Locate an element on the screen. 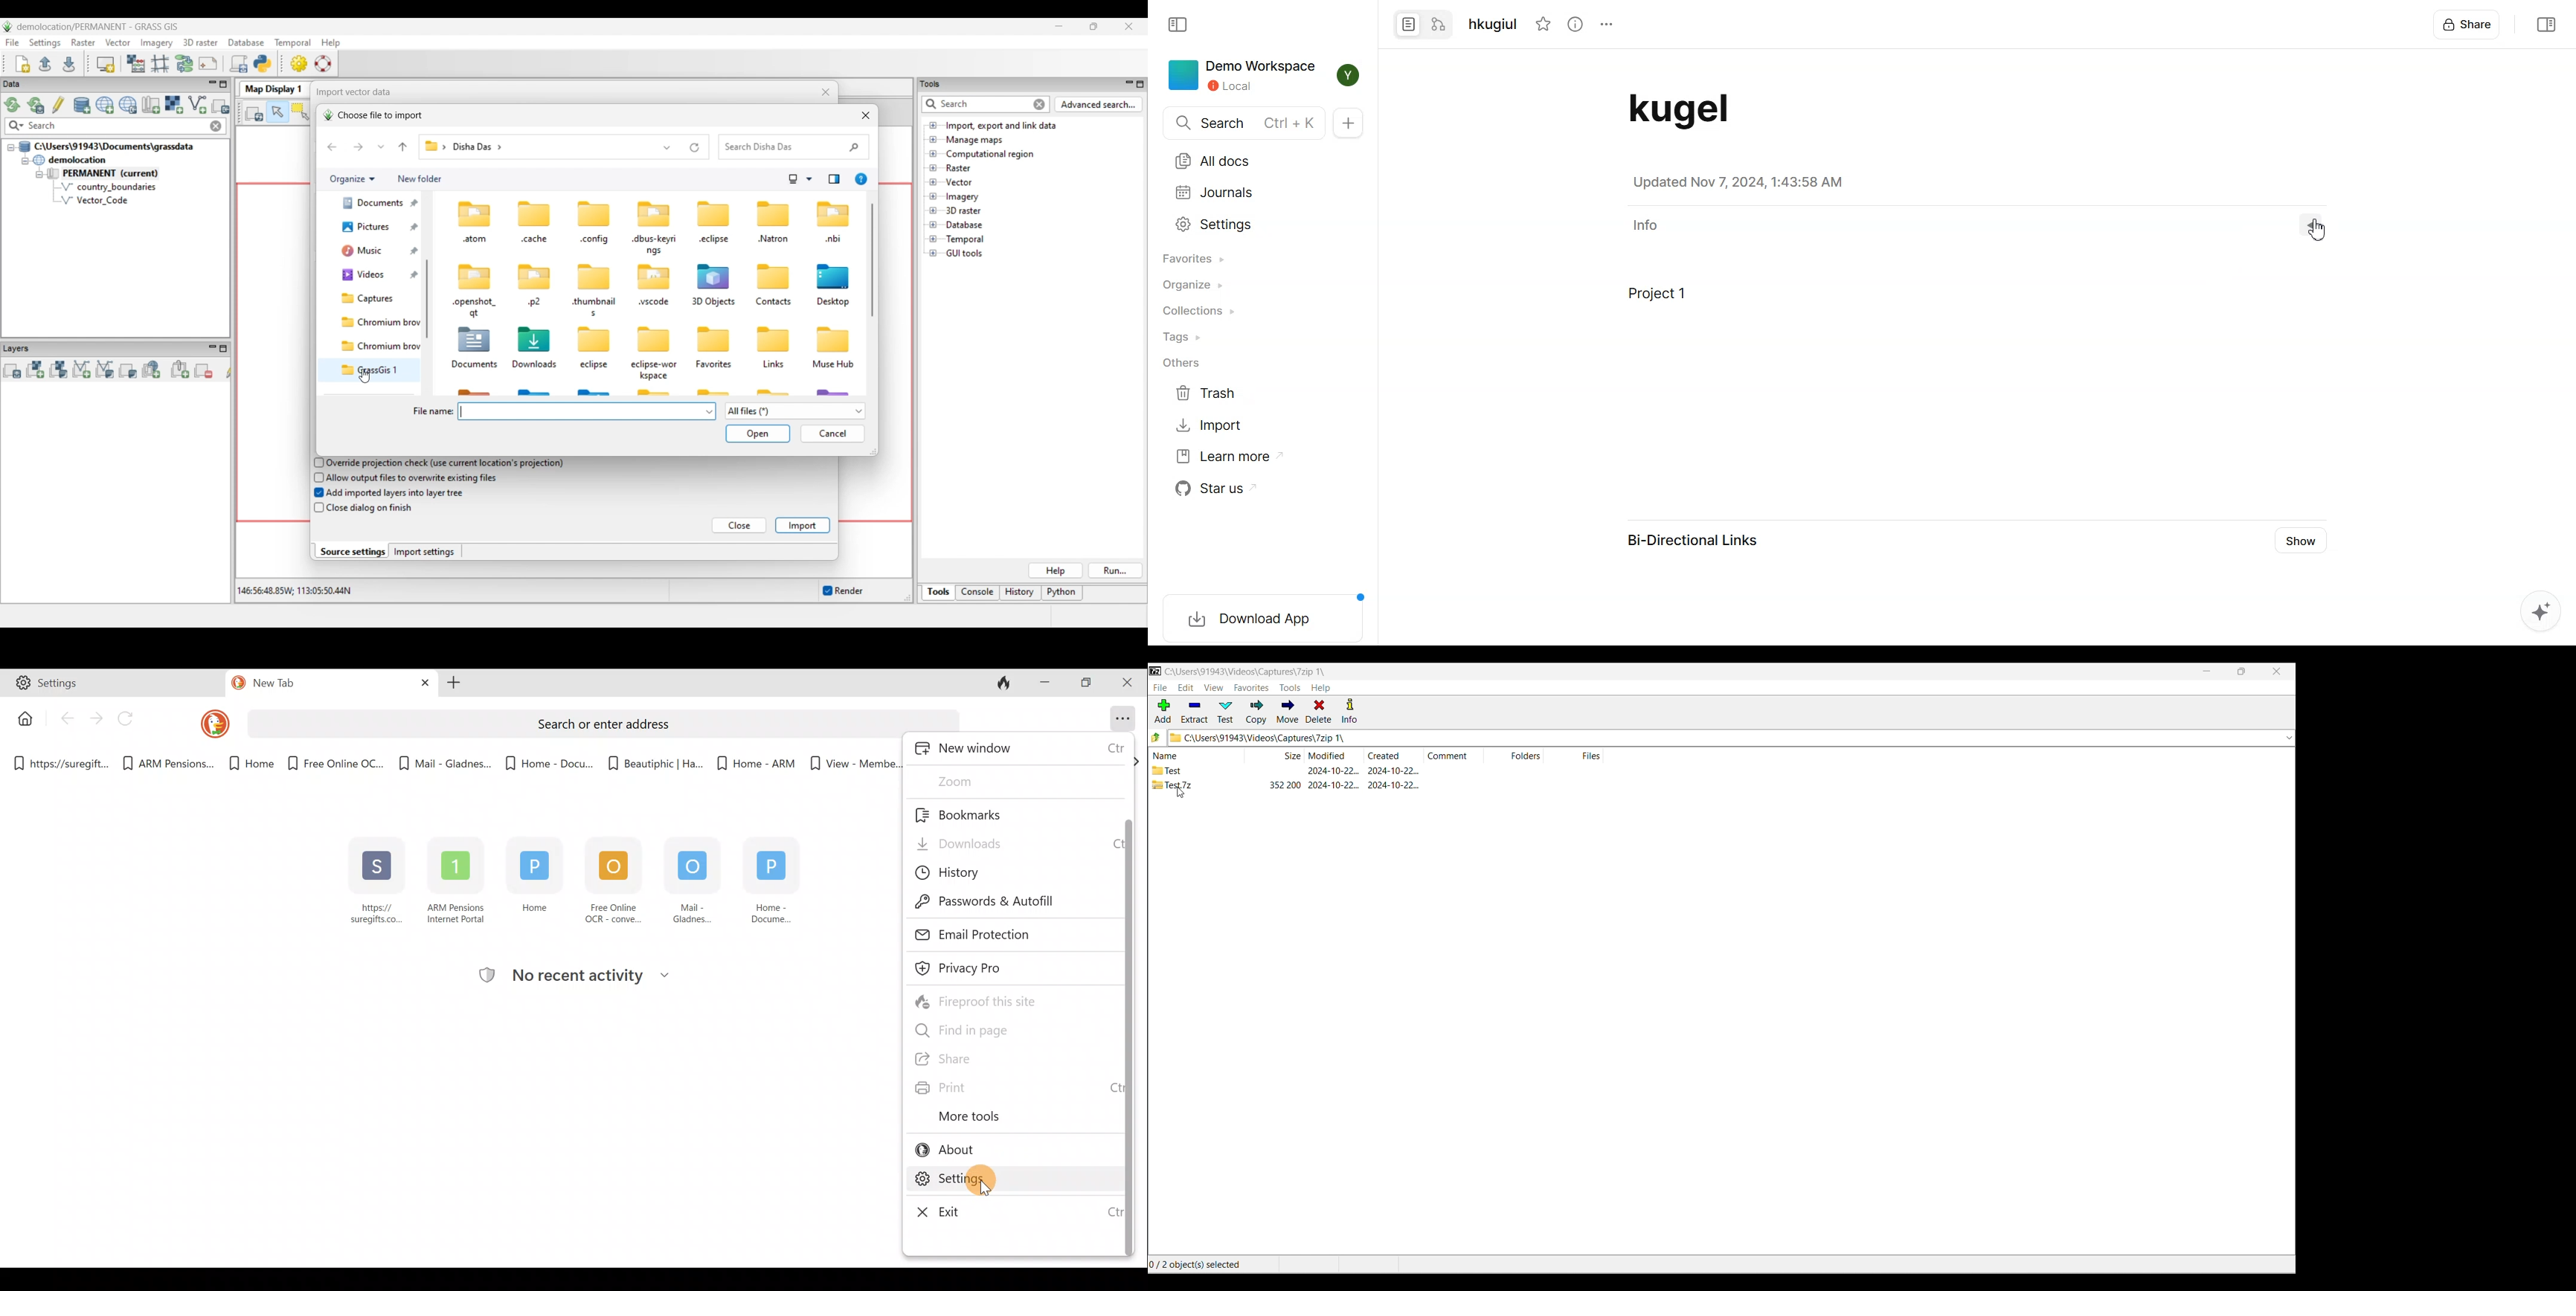 The image size is (2576, 1316). Tools is located at coordinates (1290, 688).